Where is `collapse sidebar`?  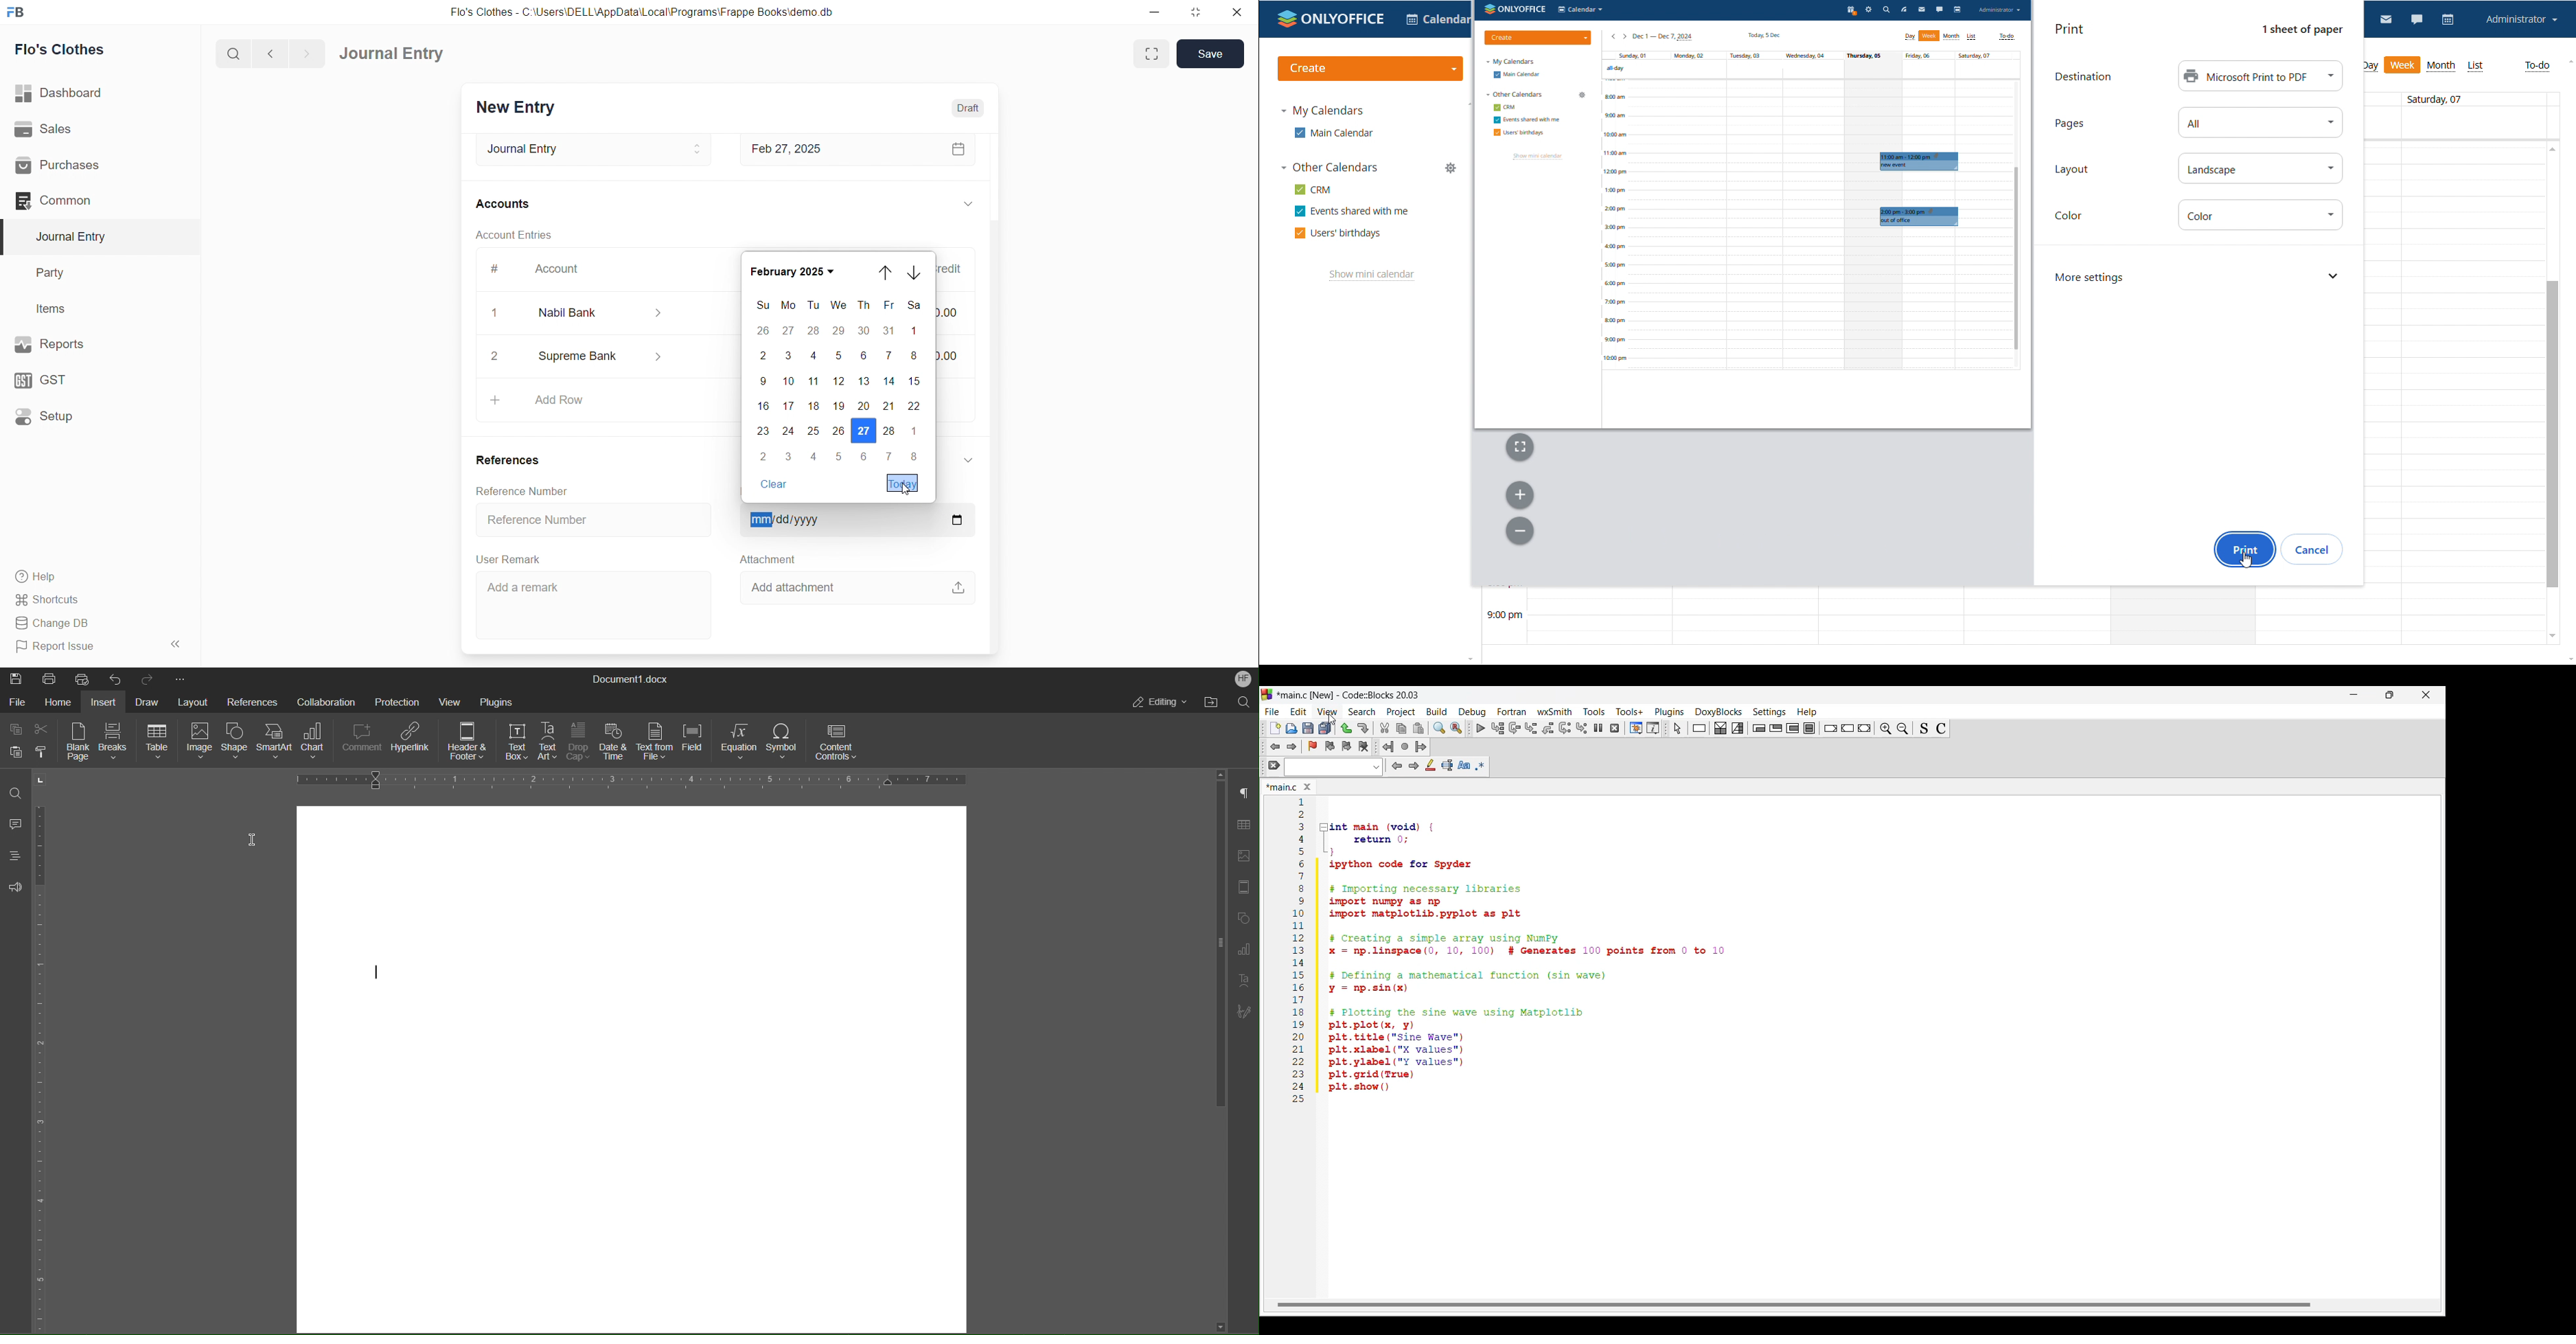
collapse sidebar is located at coordinates (178, 644).